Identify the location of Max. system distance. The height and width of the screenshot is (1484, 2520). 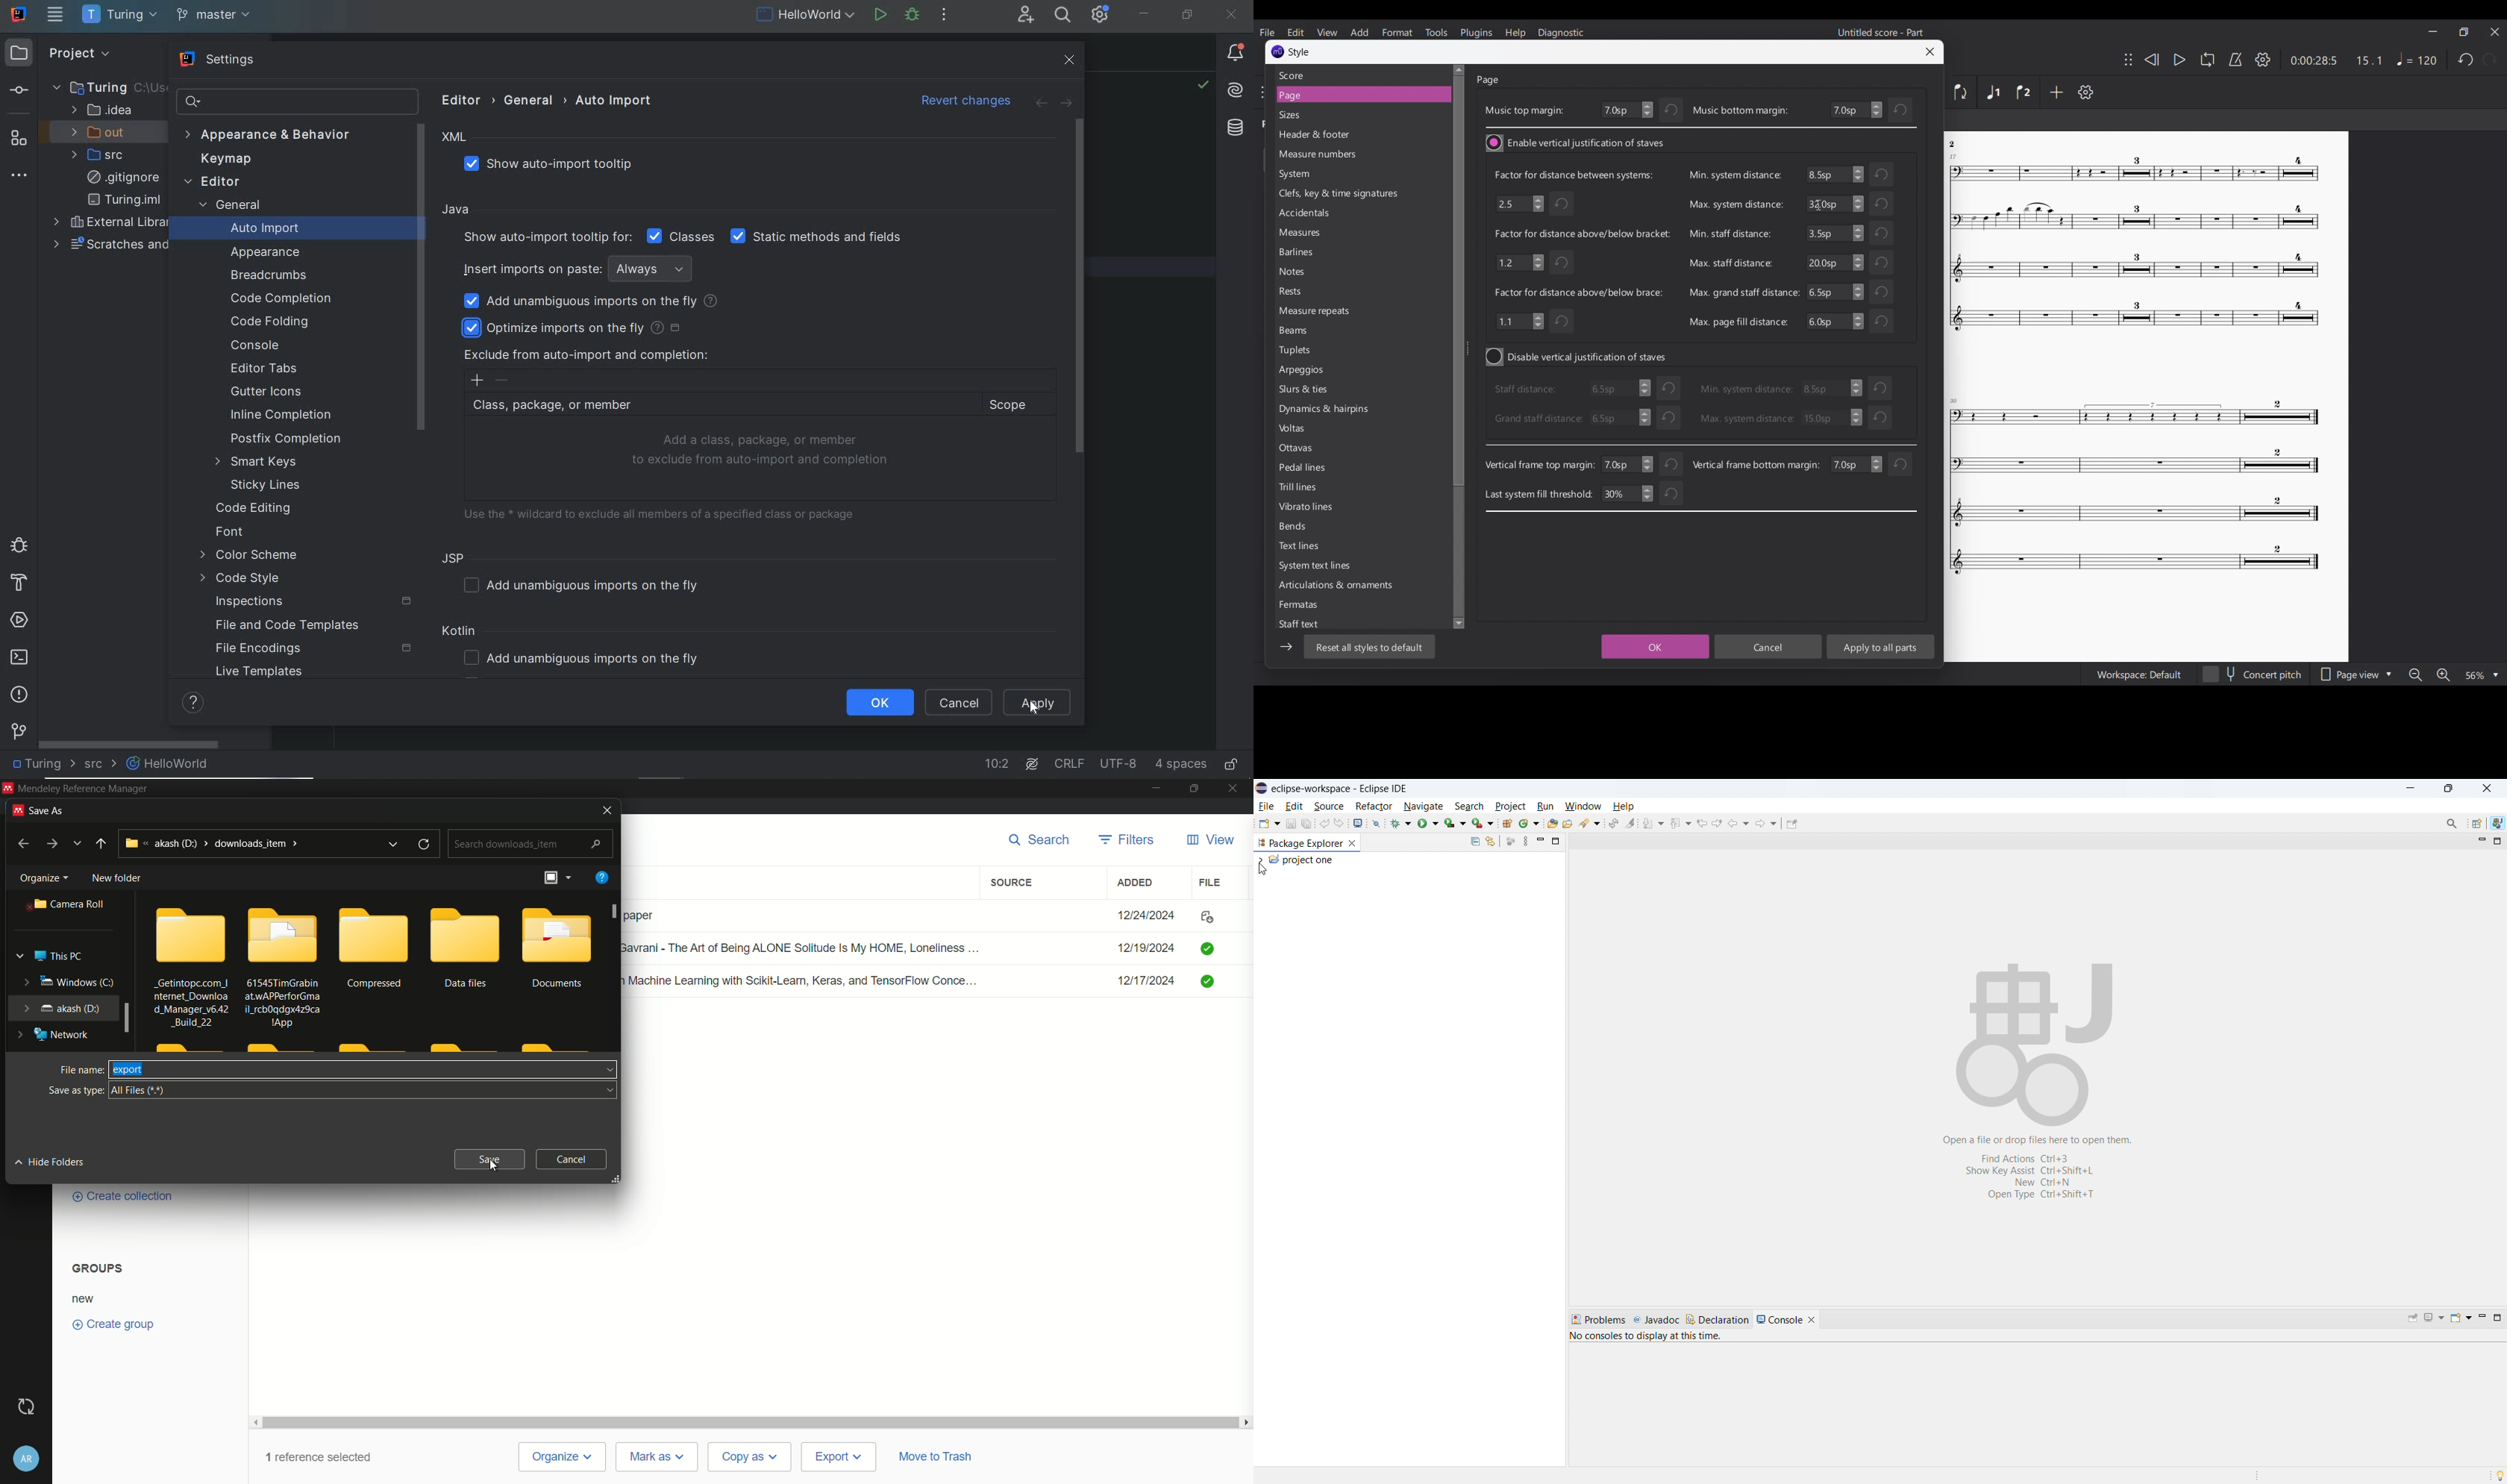
(1735, 204).